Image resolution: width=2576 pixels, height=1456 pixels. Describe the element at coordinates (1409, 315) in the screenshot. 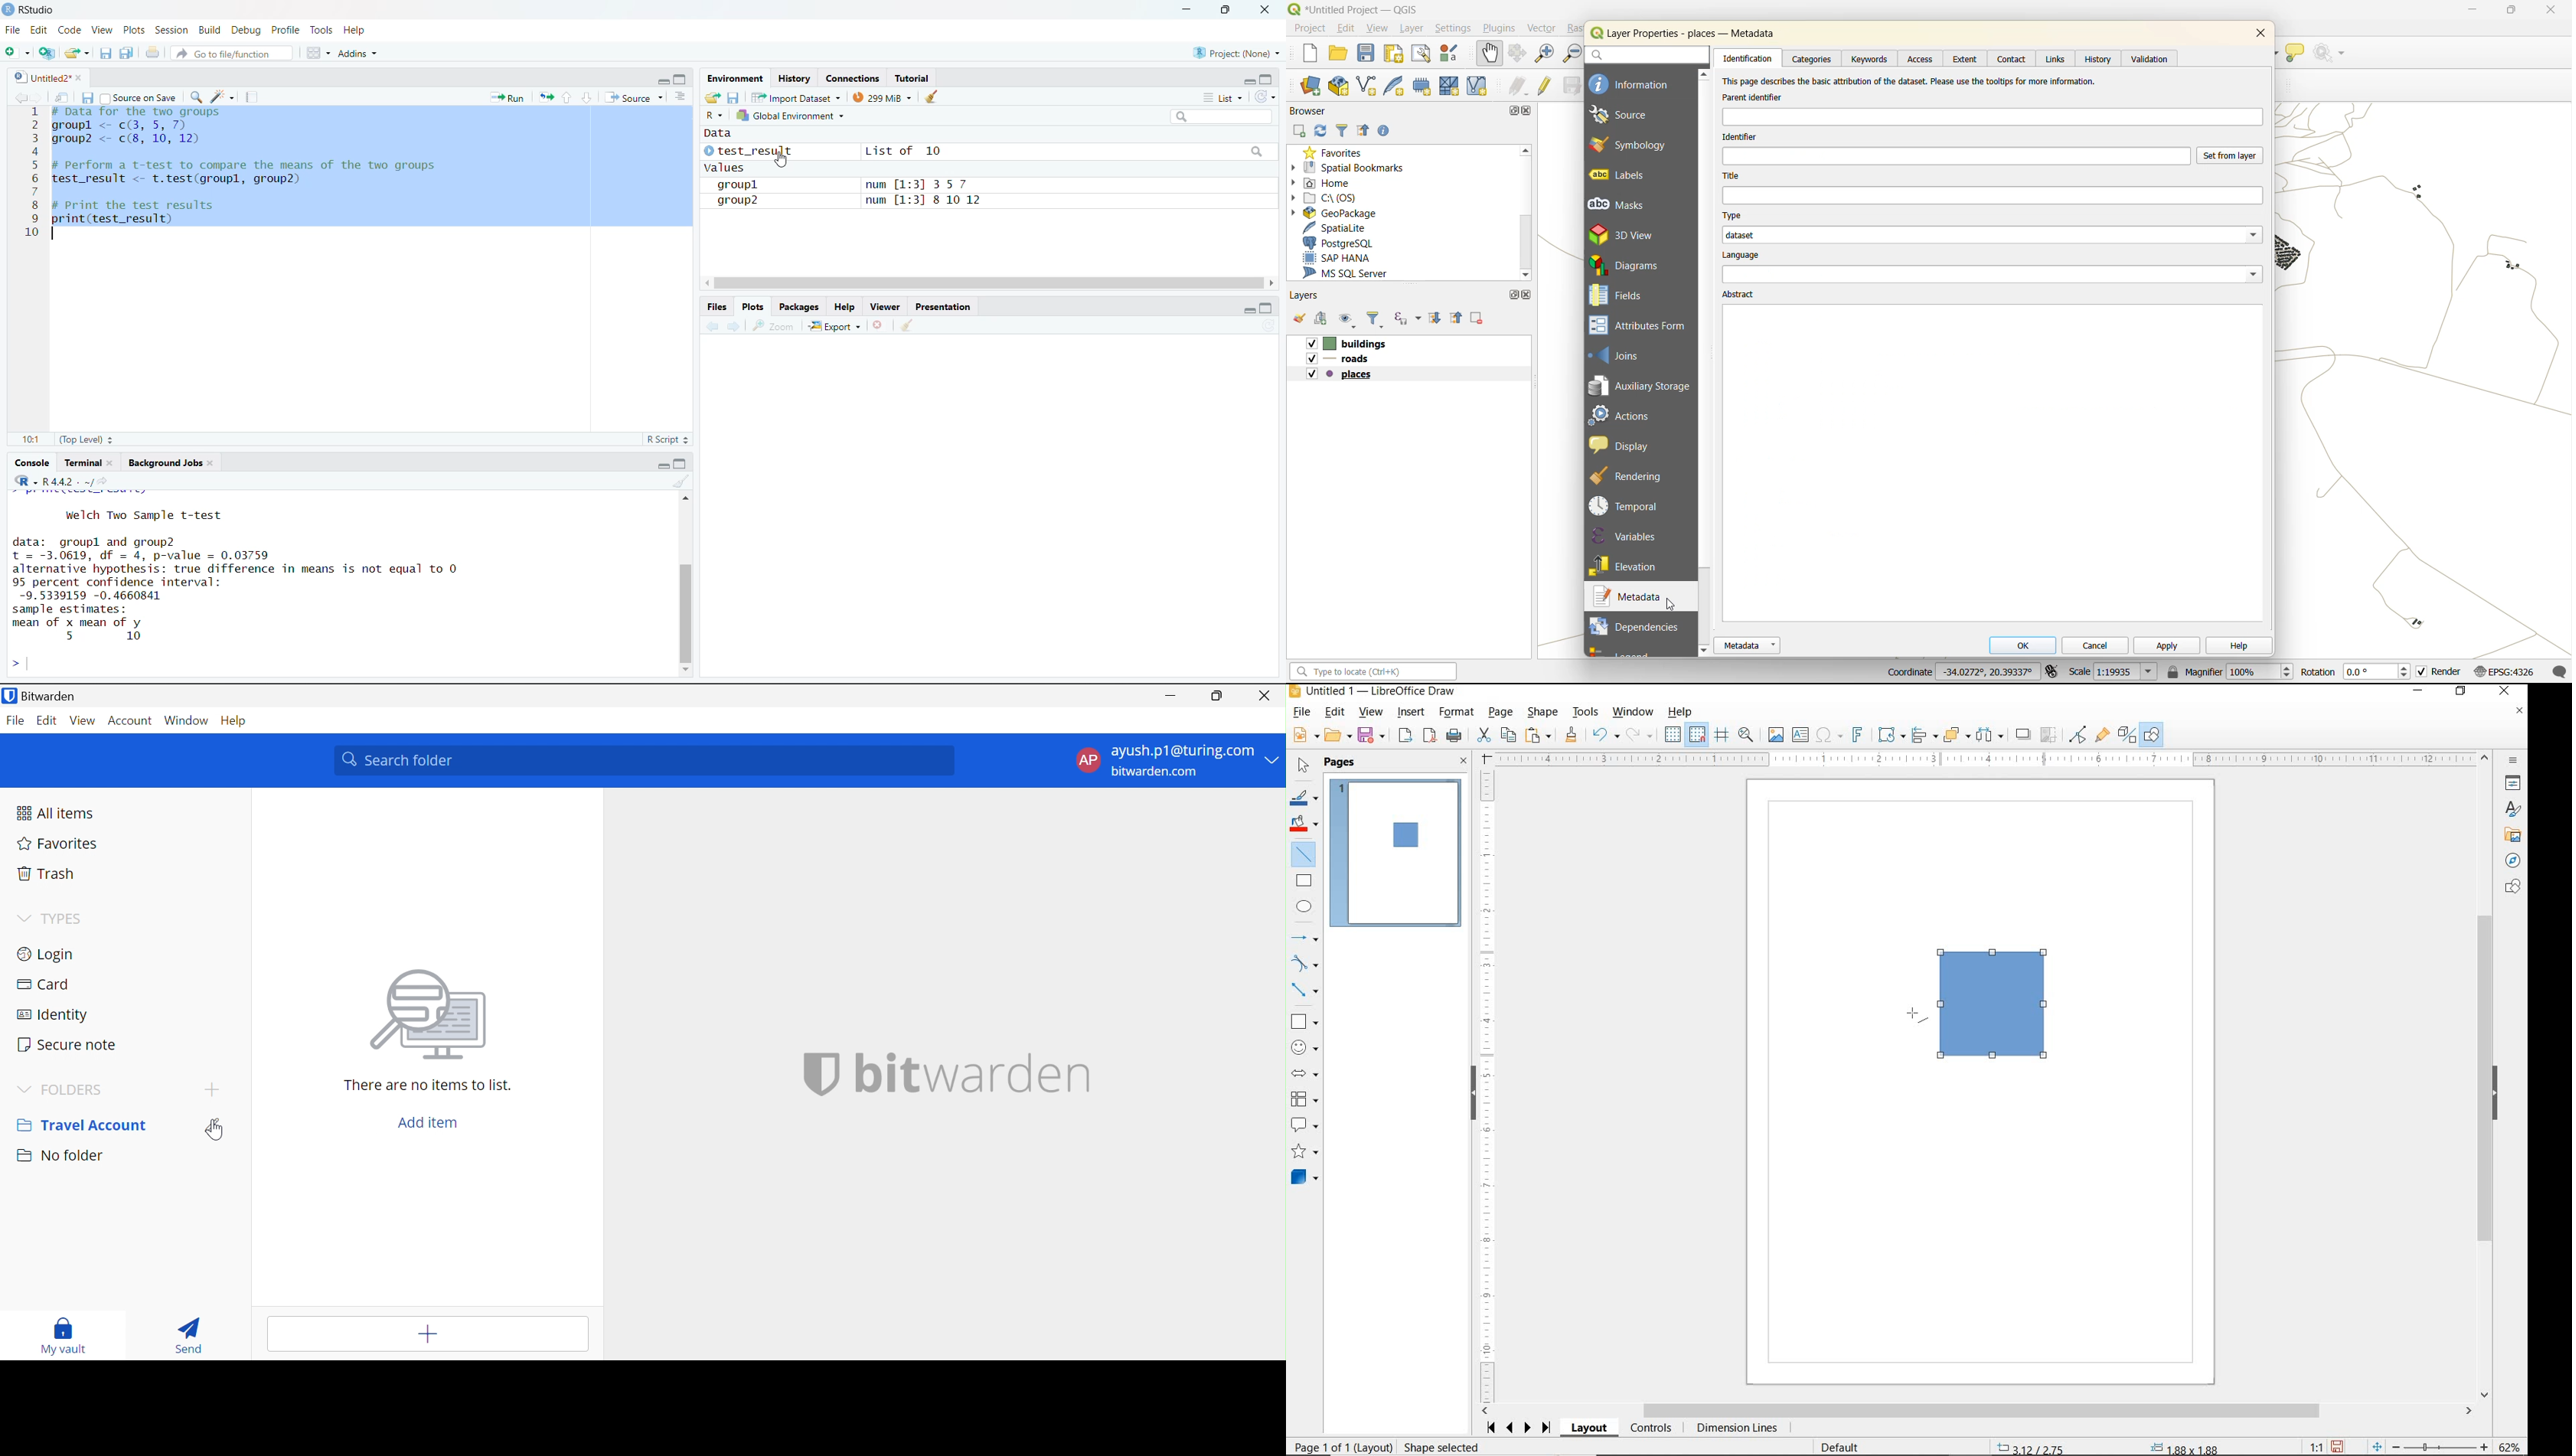

I see `filter by expression` at that location.